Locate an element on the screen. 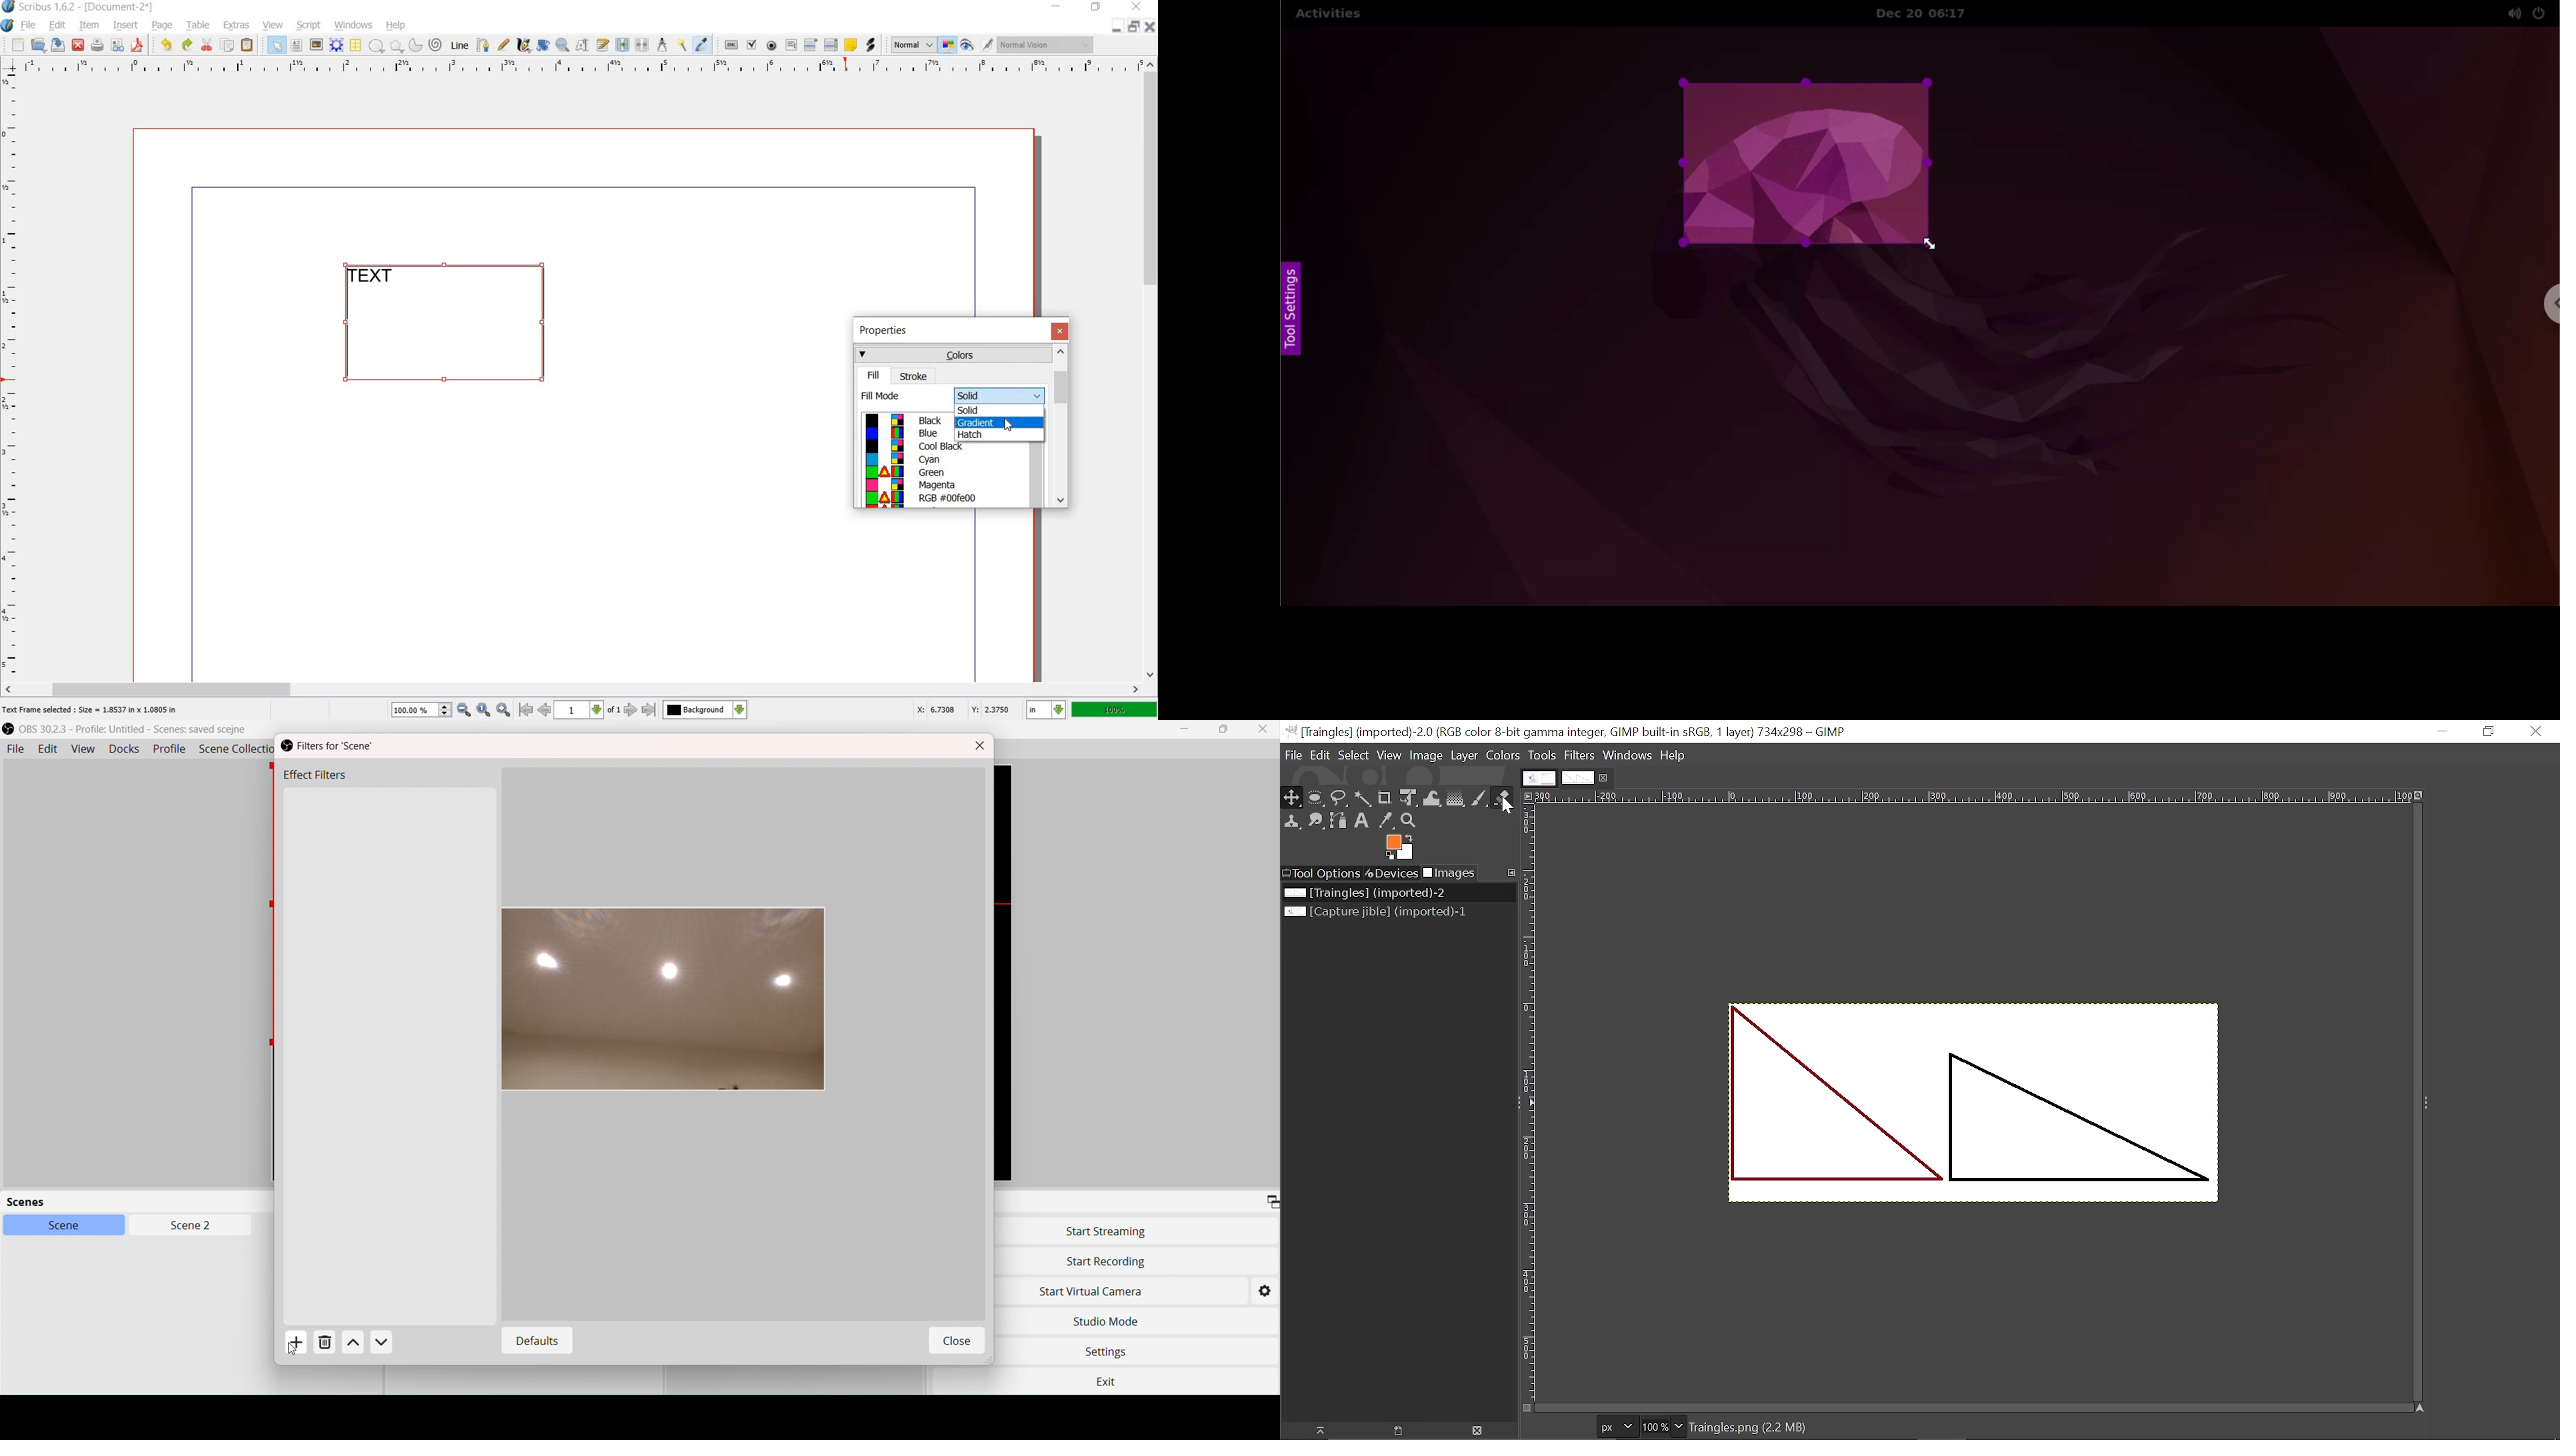 This screenshot has width=2576, height=1456. Settings is located at coordinates (1109, 1354).